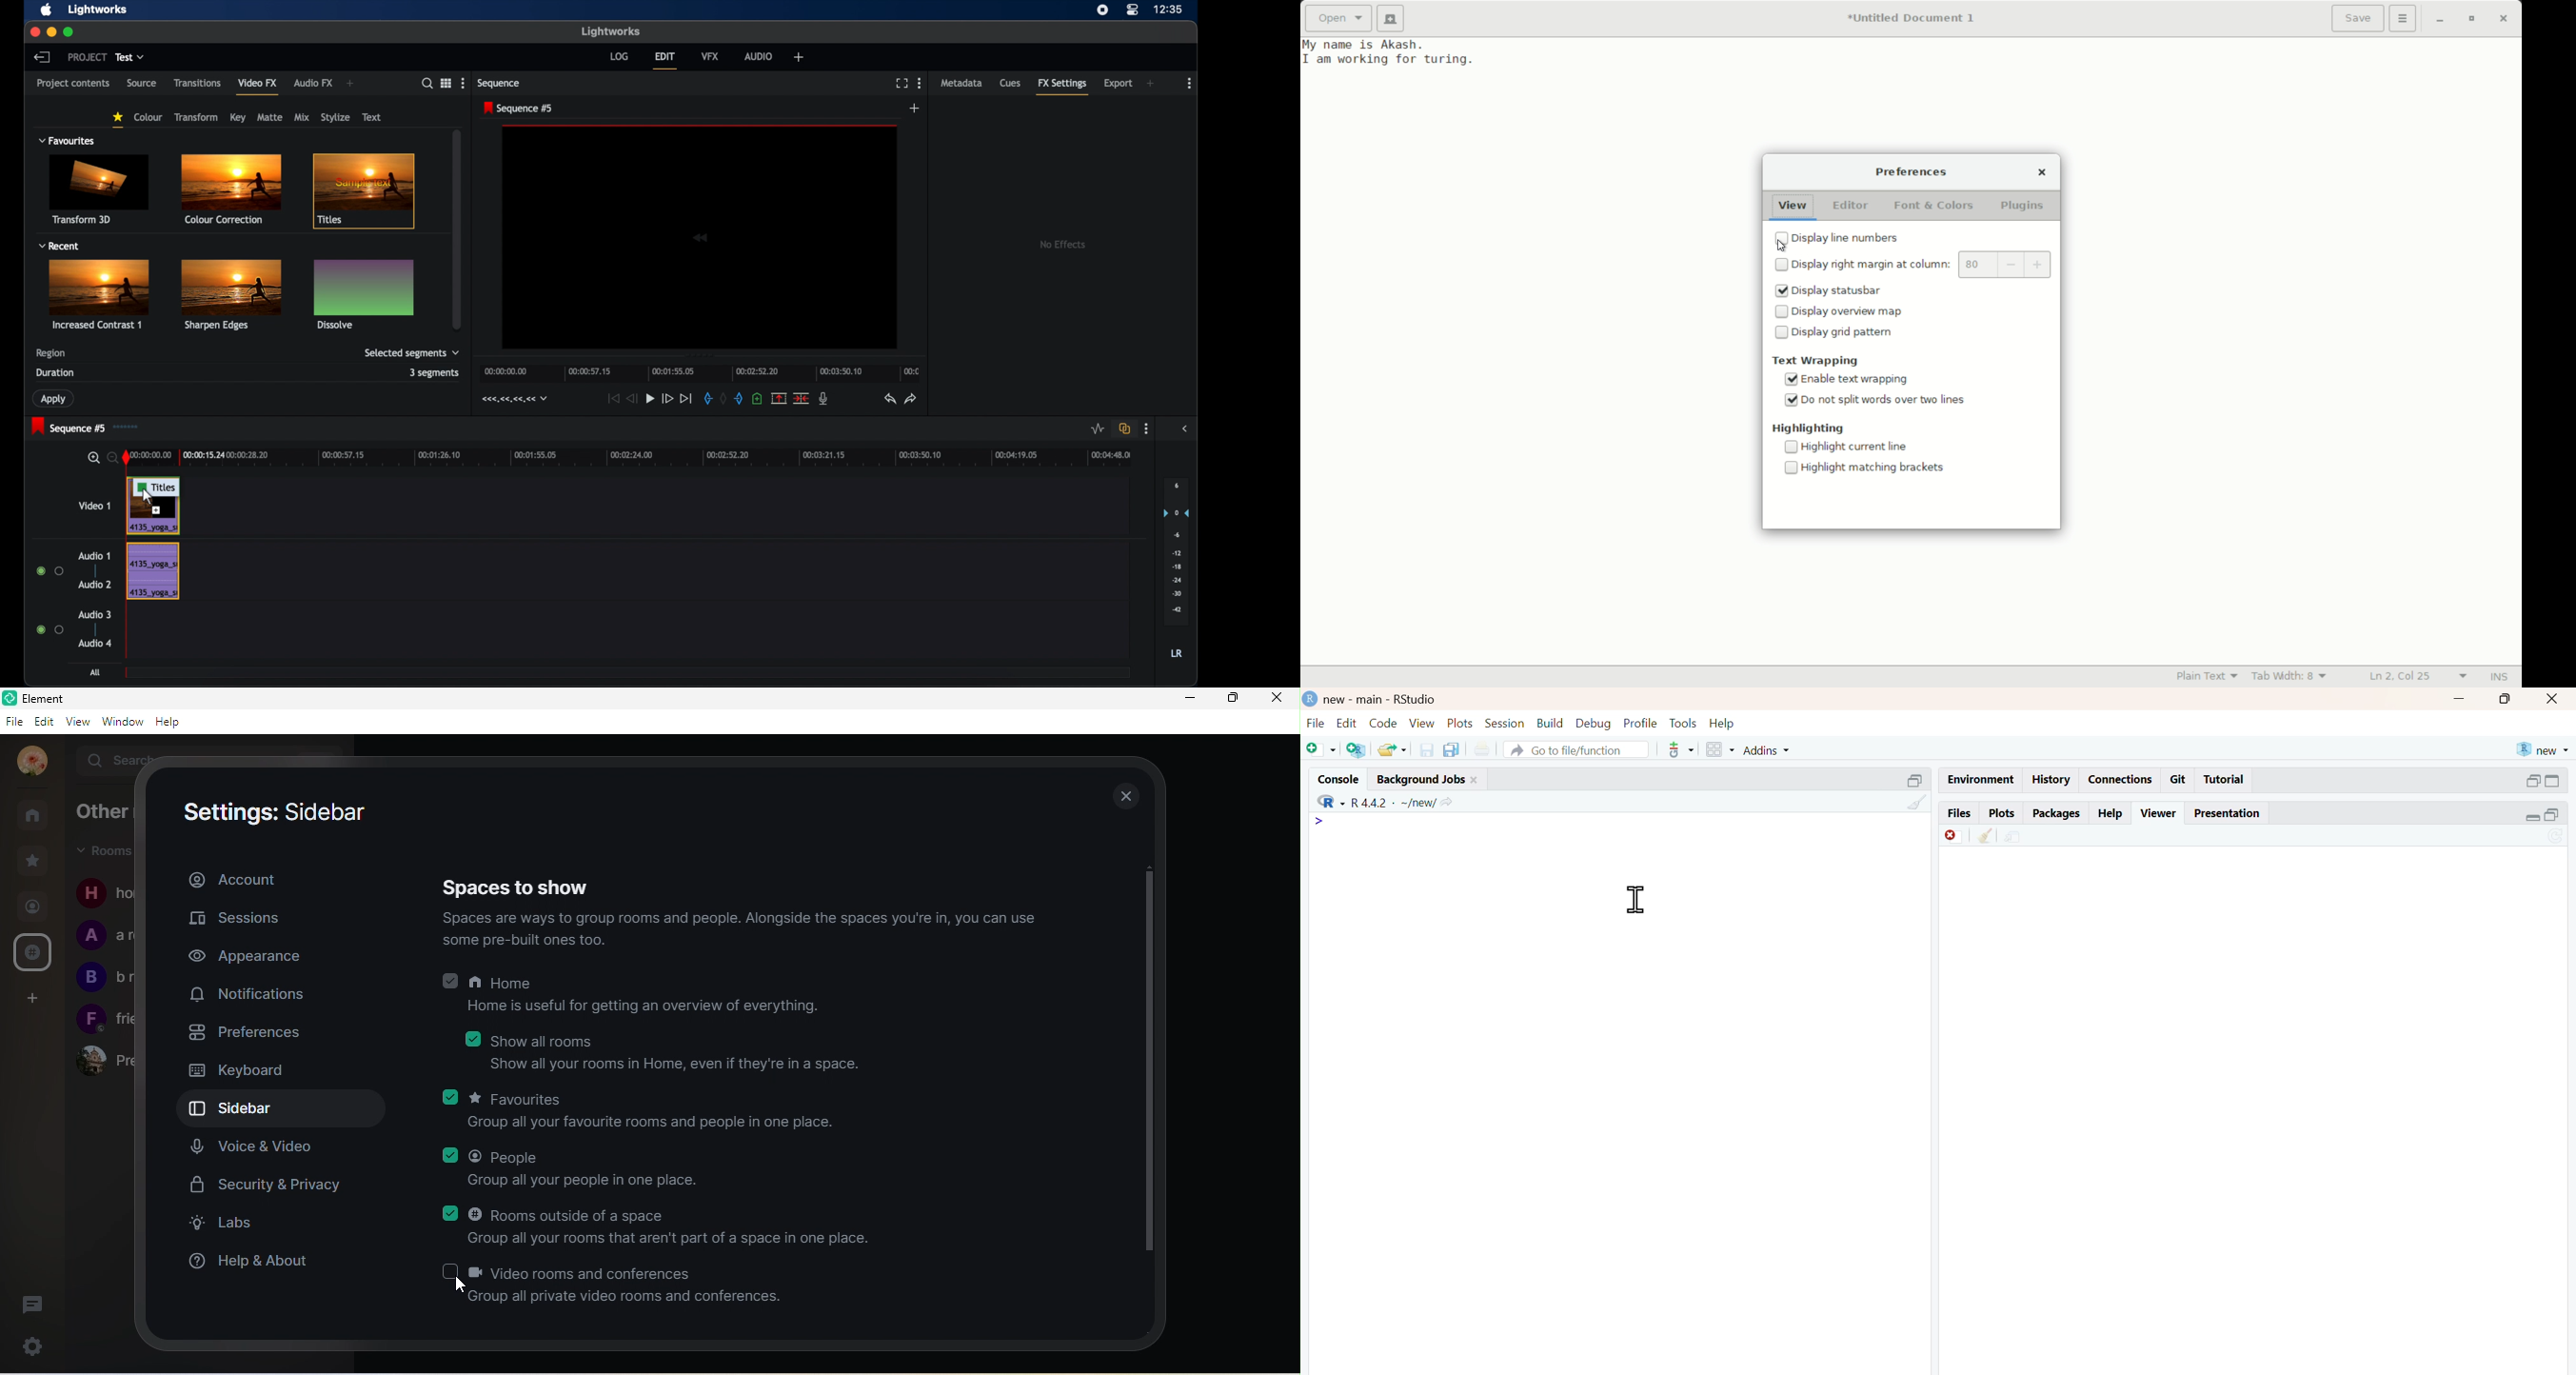 This screenshot has width=2576, height=1400. I want to click on full screen, so click(902, 83).